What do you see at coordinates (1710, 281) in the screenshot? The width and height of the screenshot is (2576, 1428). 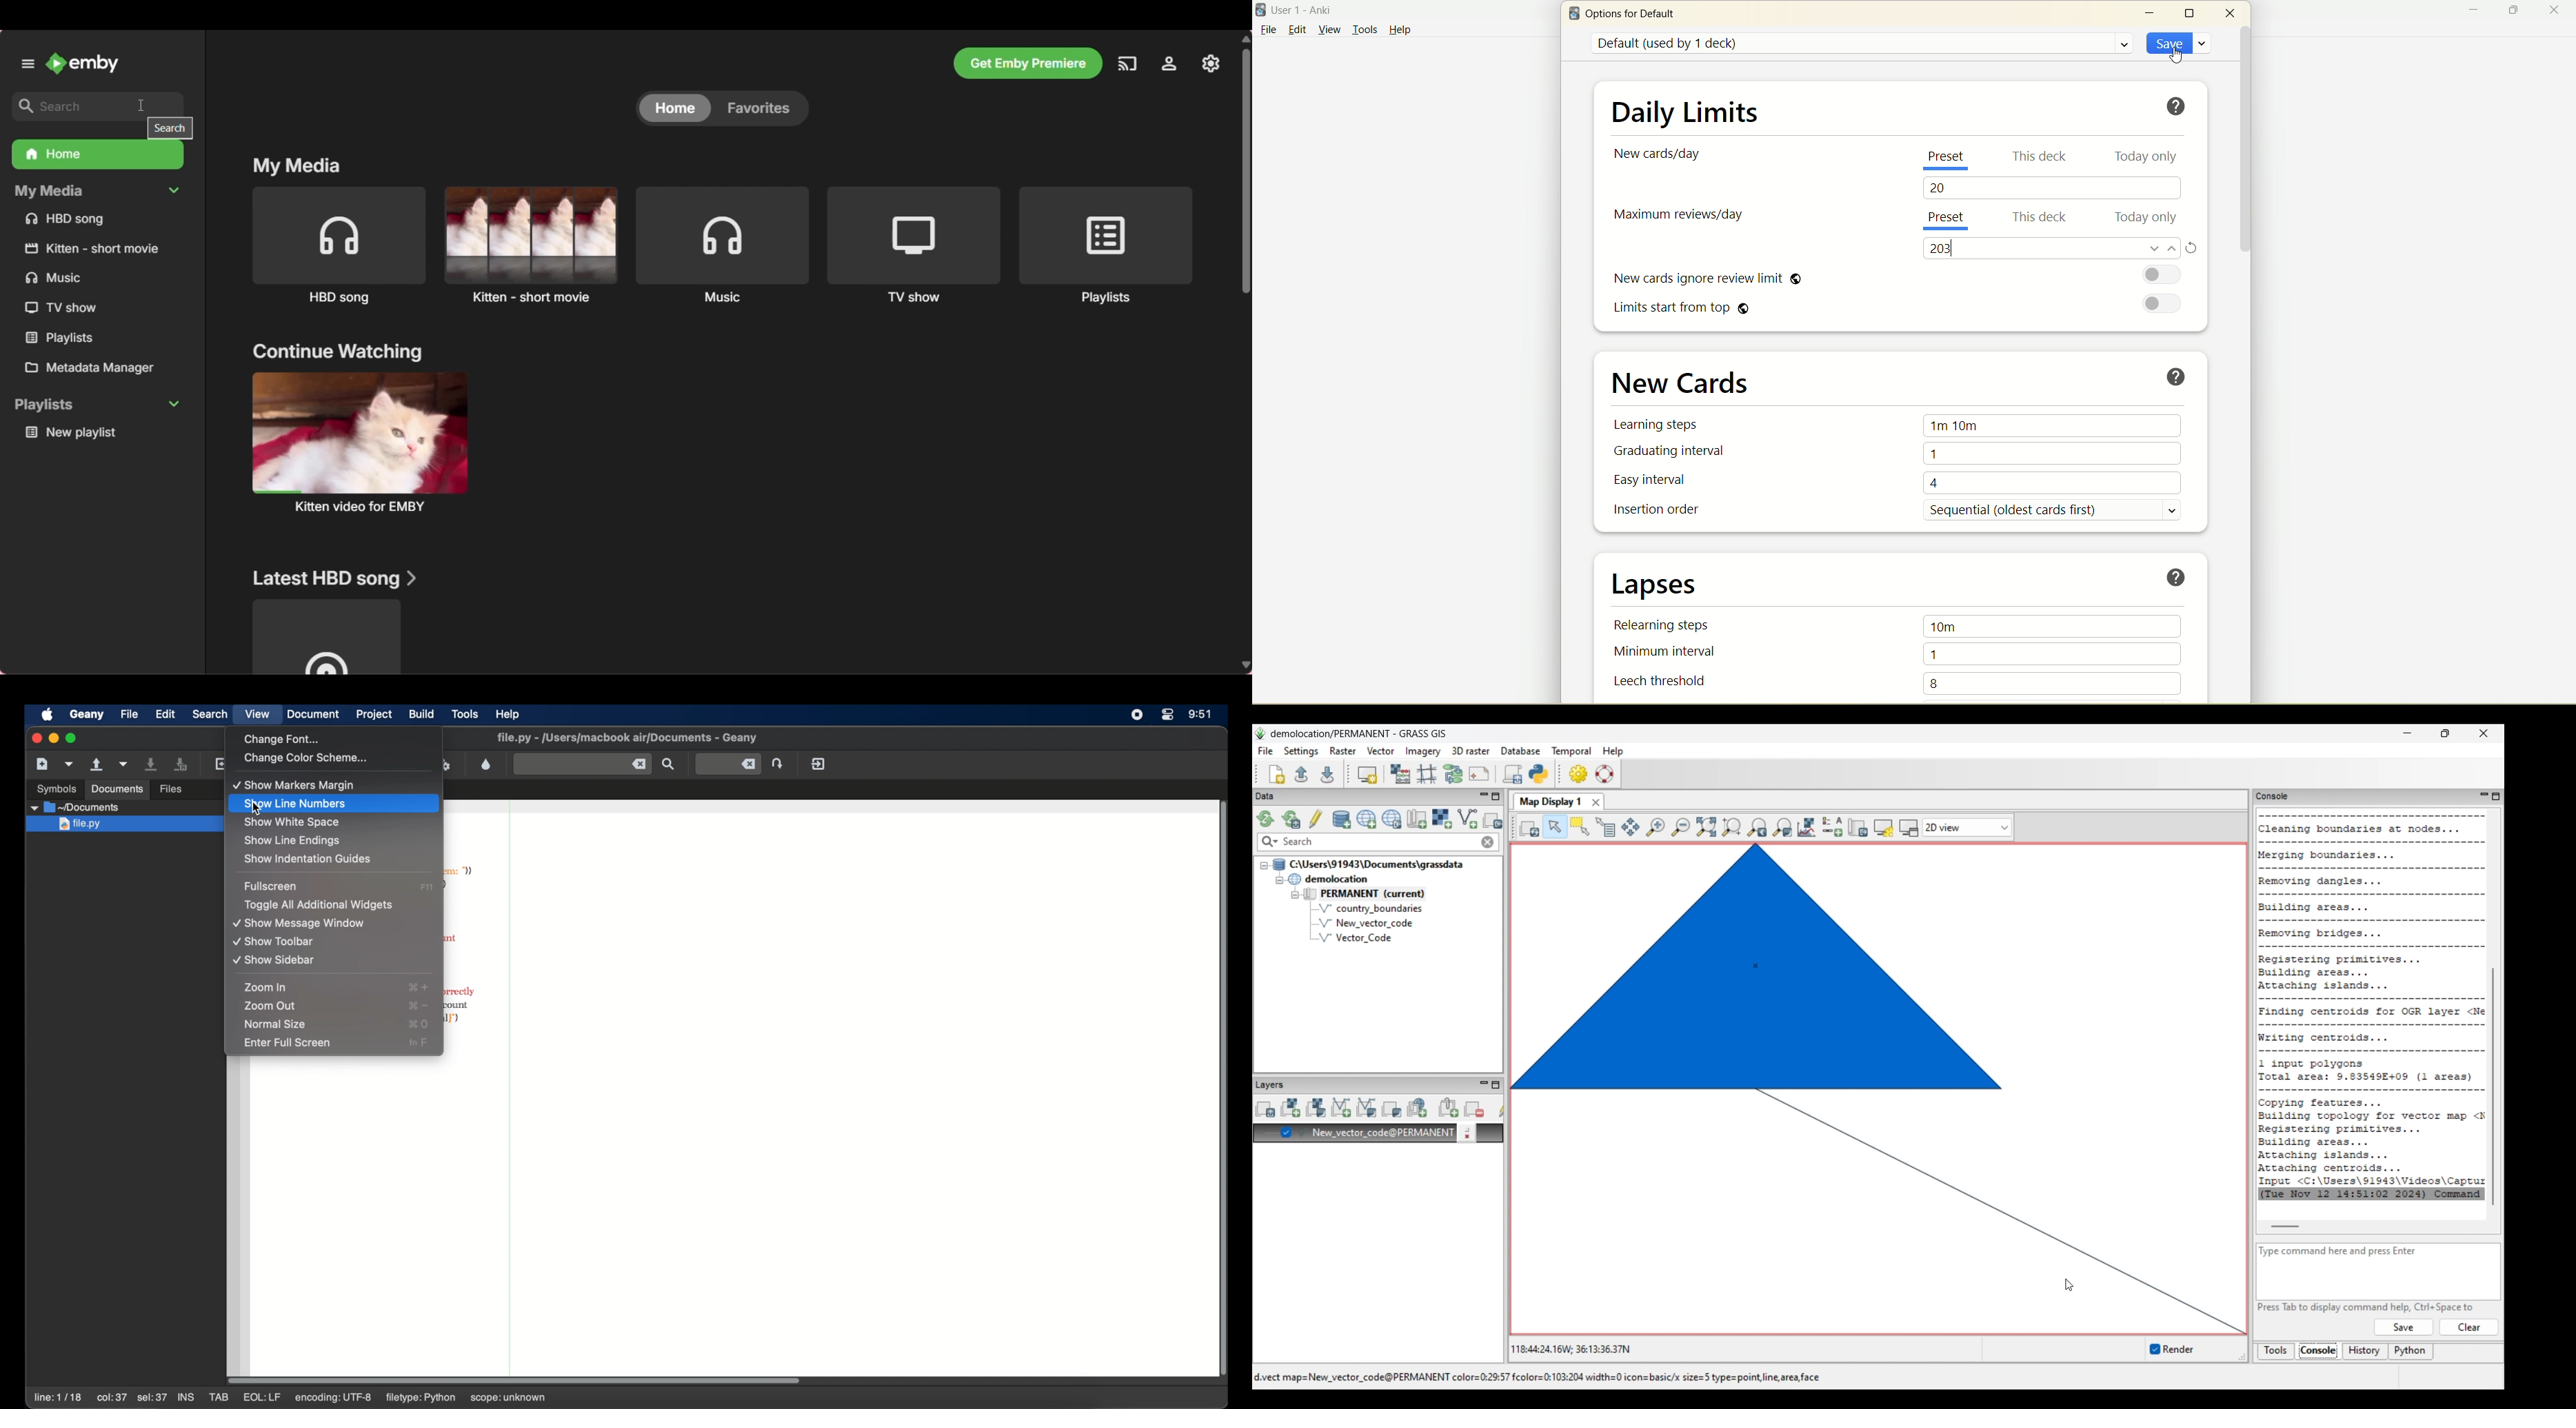 I see `new cards ignore review limit` at bounding box center [1710, 281].